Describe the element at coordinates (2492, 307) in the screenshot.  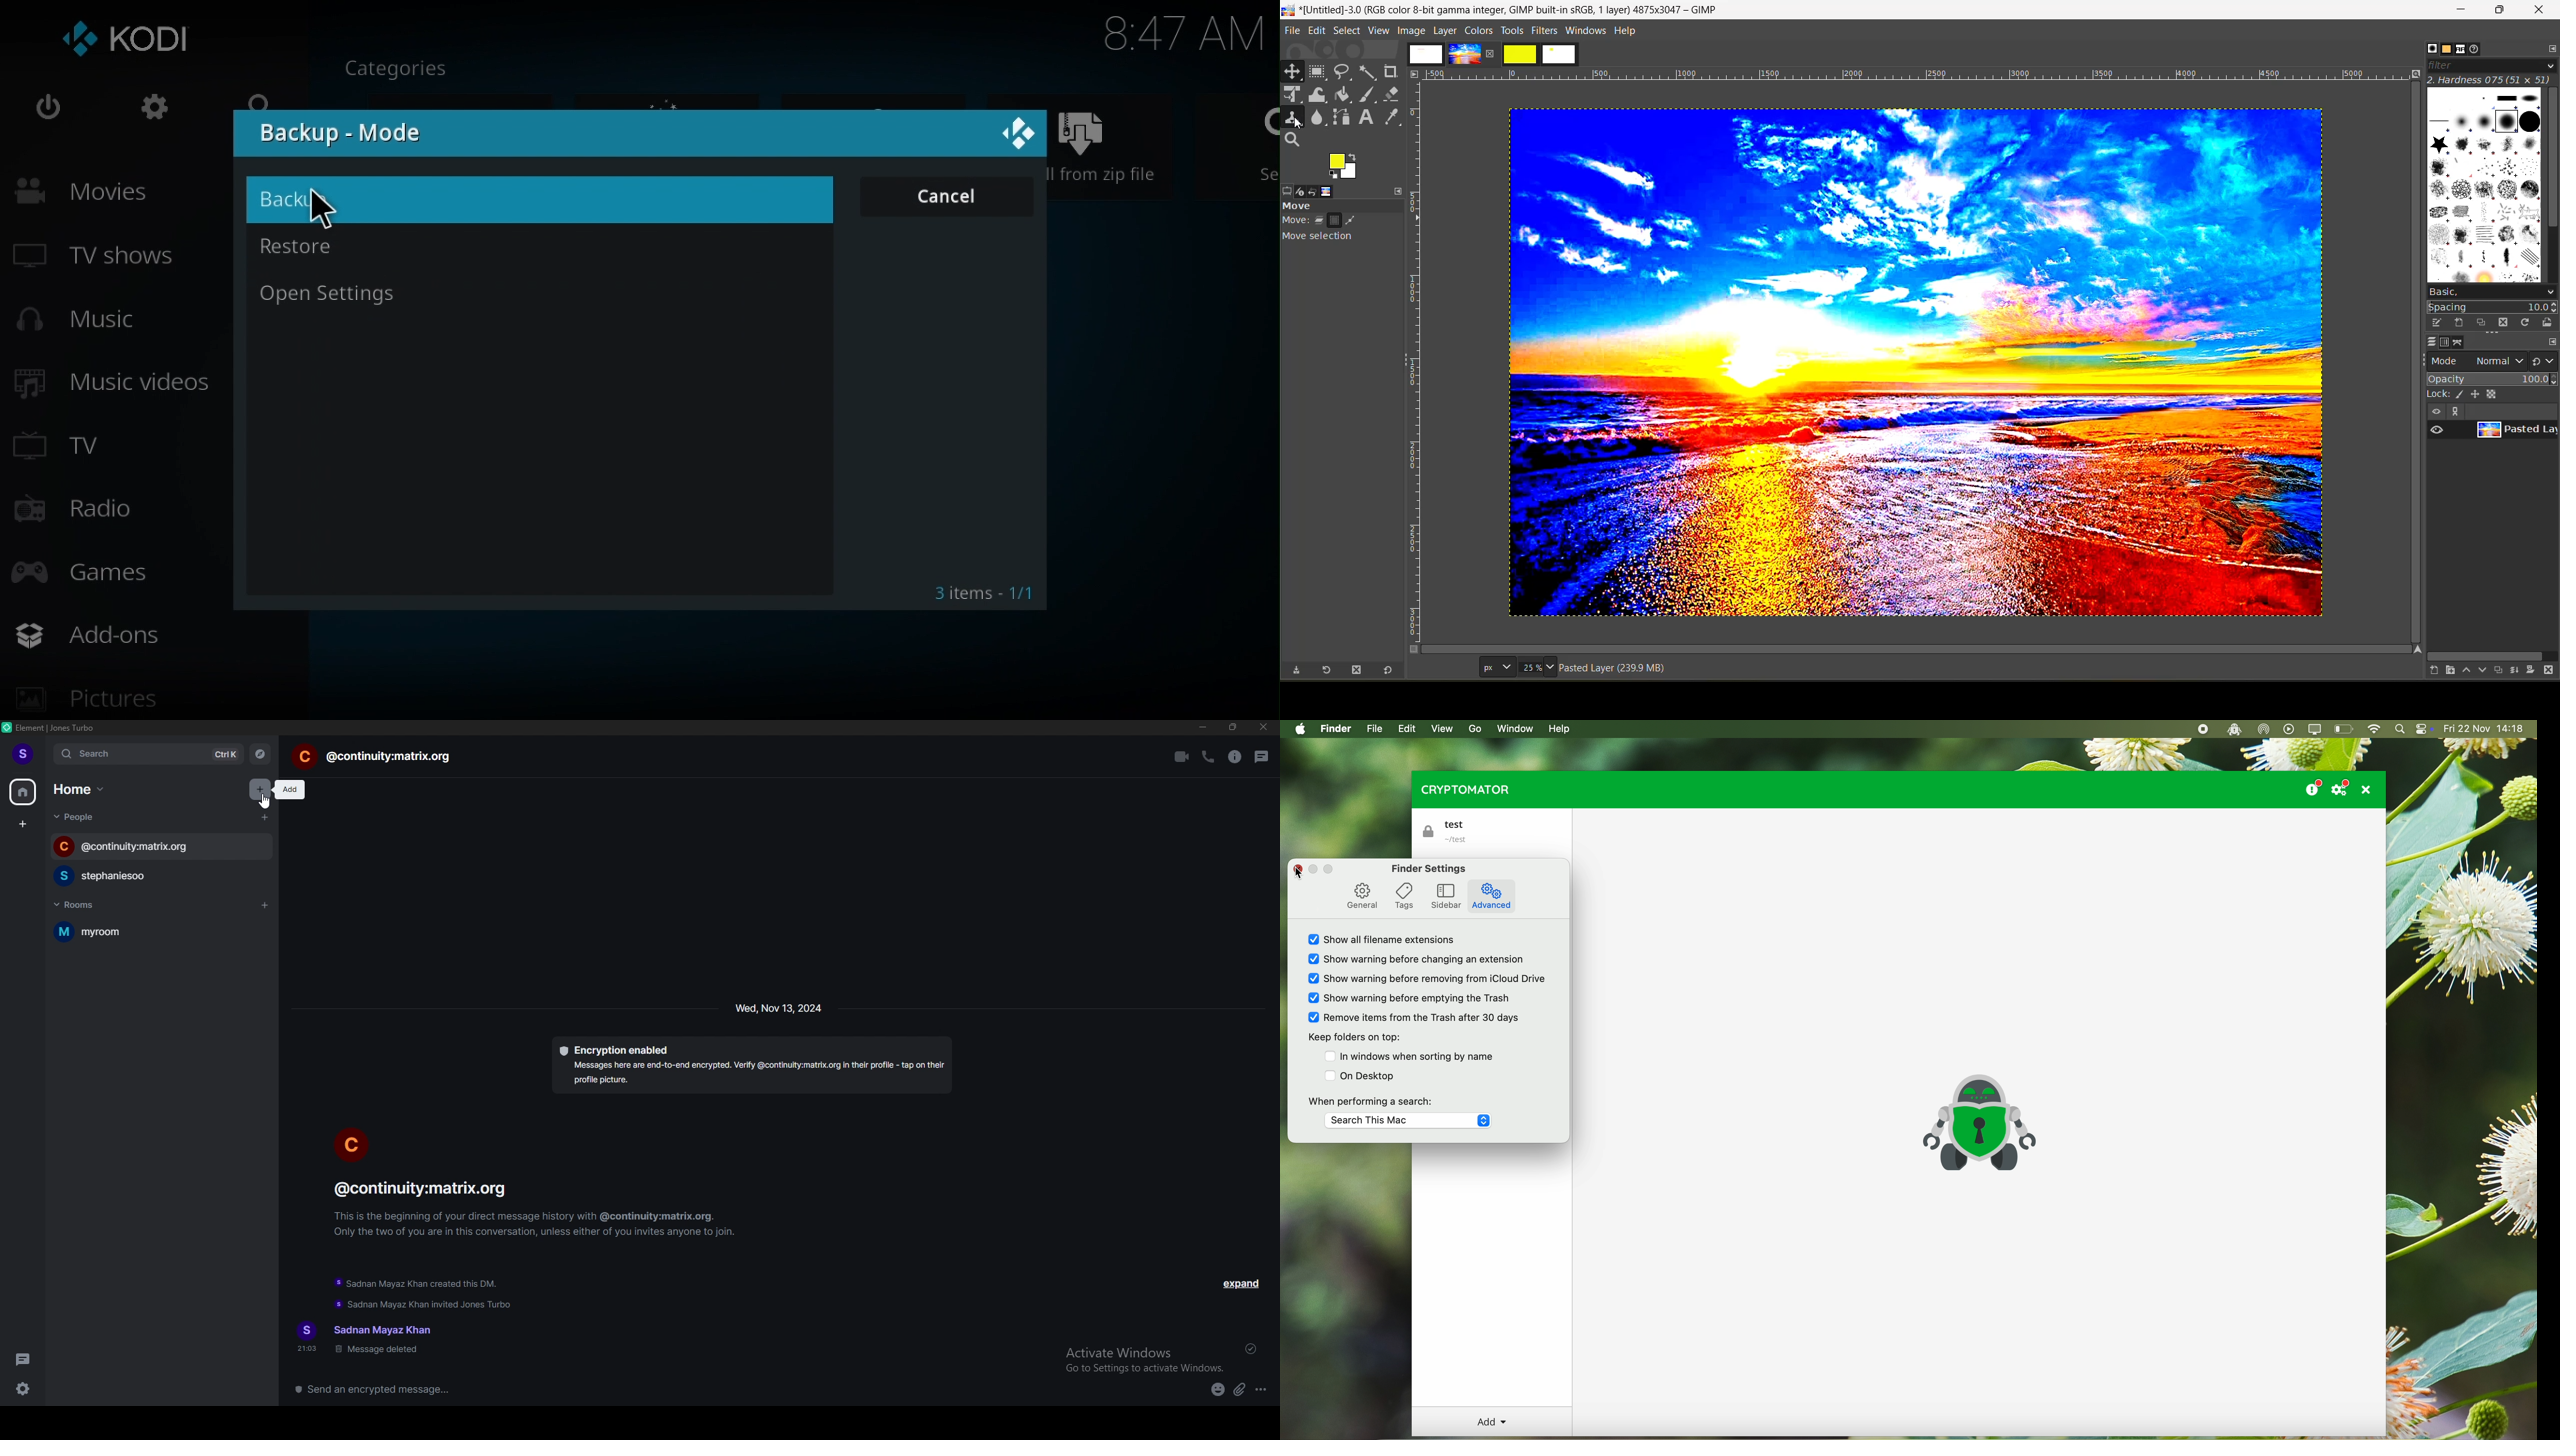
I see `spacing` at that location.